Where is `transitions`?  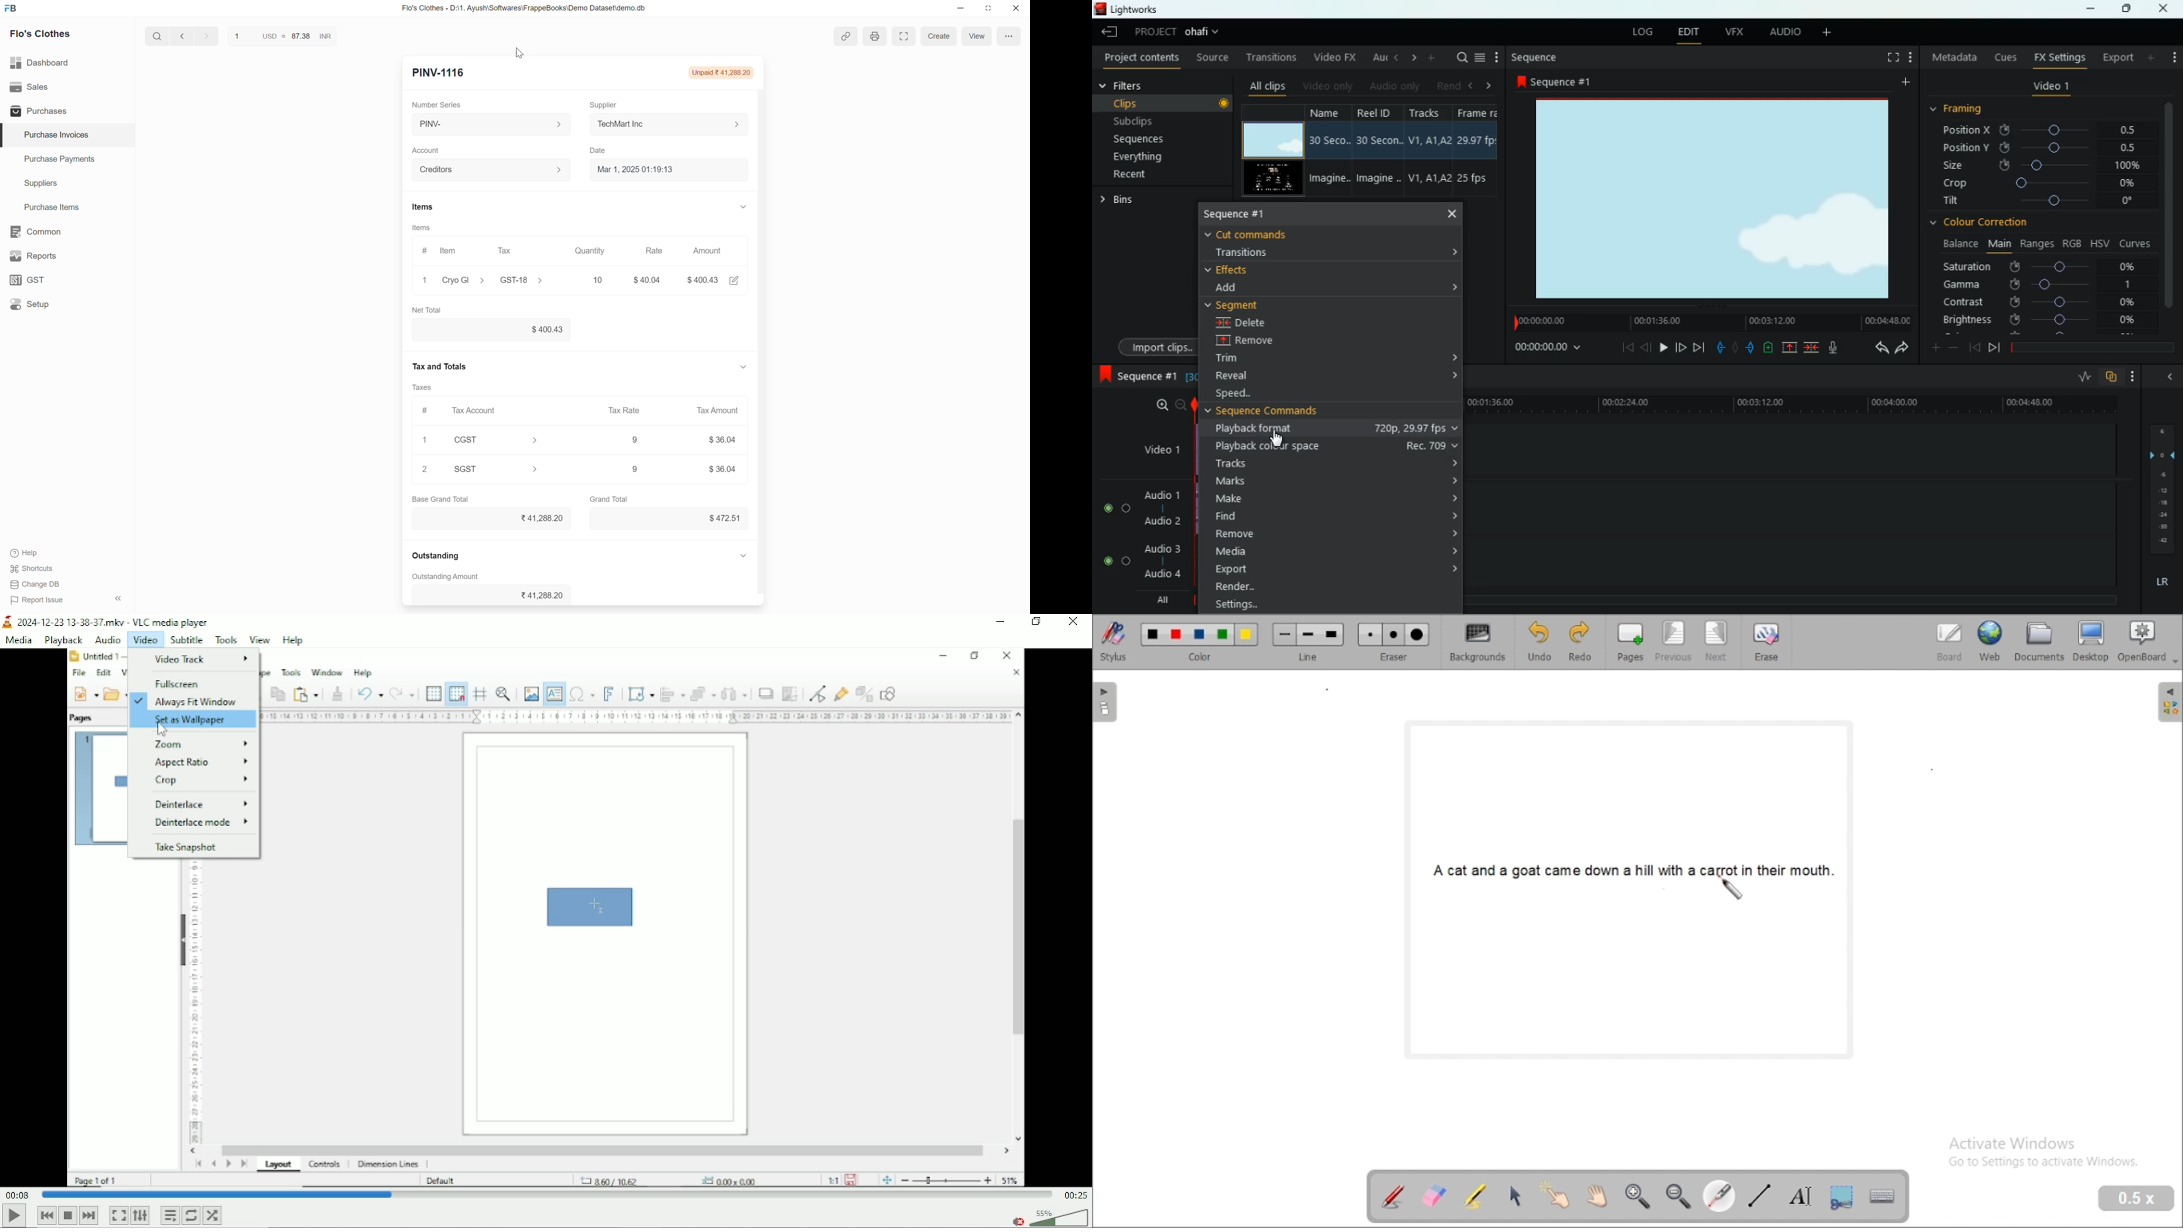
transitions is located at coordinates (1251, 252).